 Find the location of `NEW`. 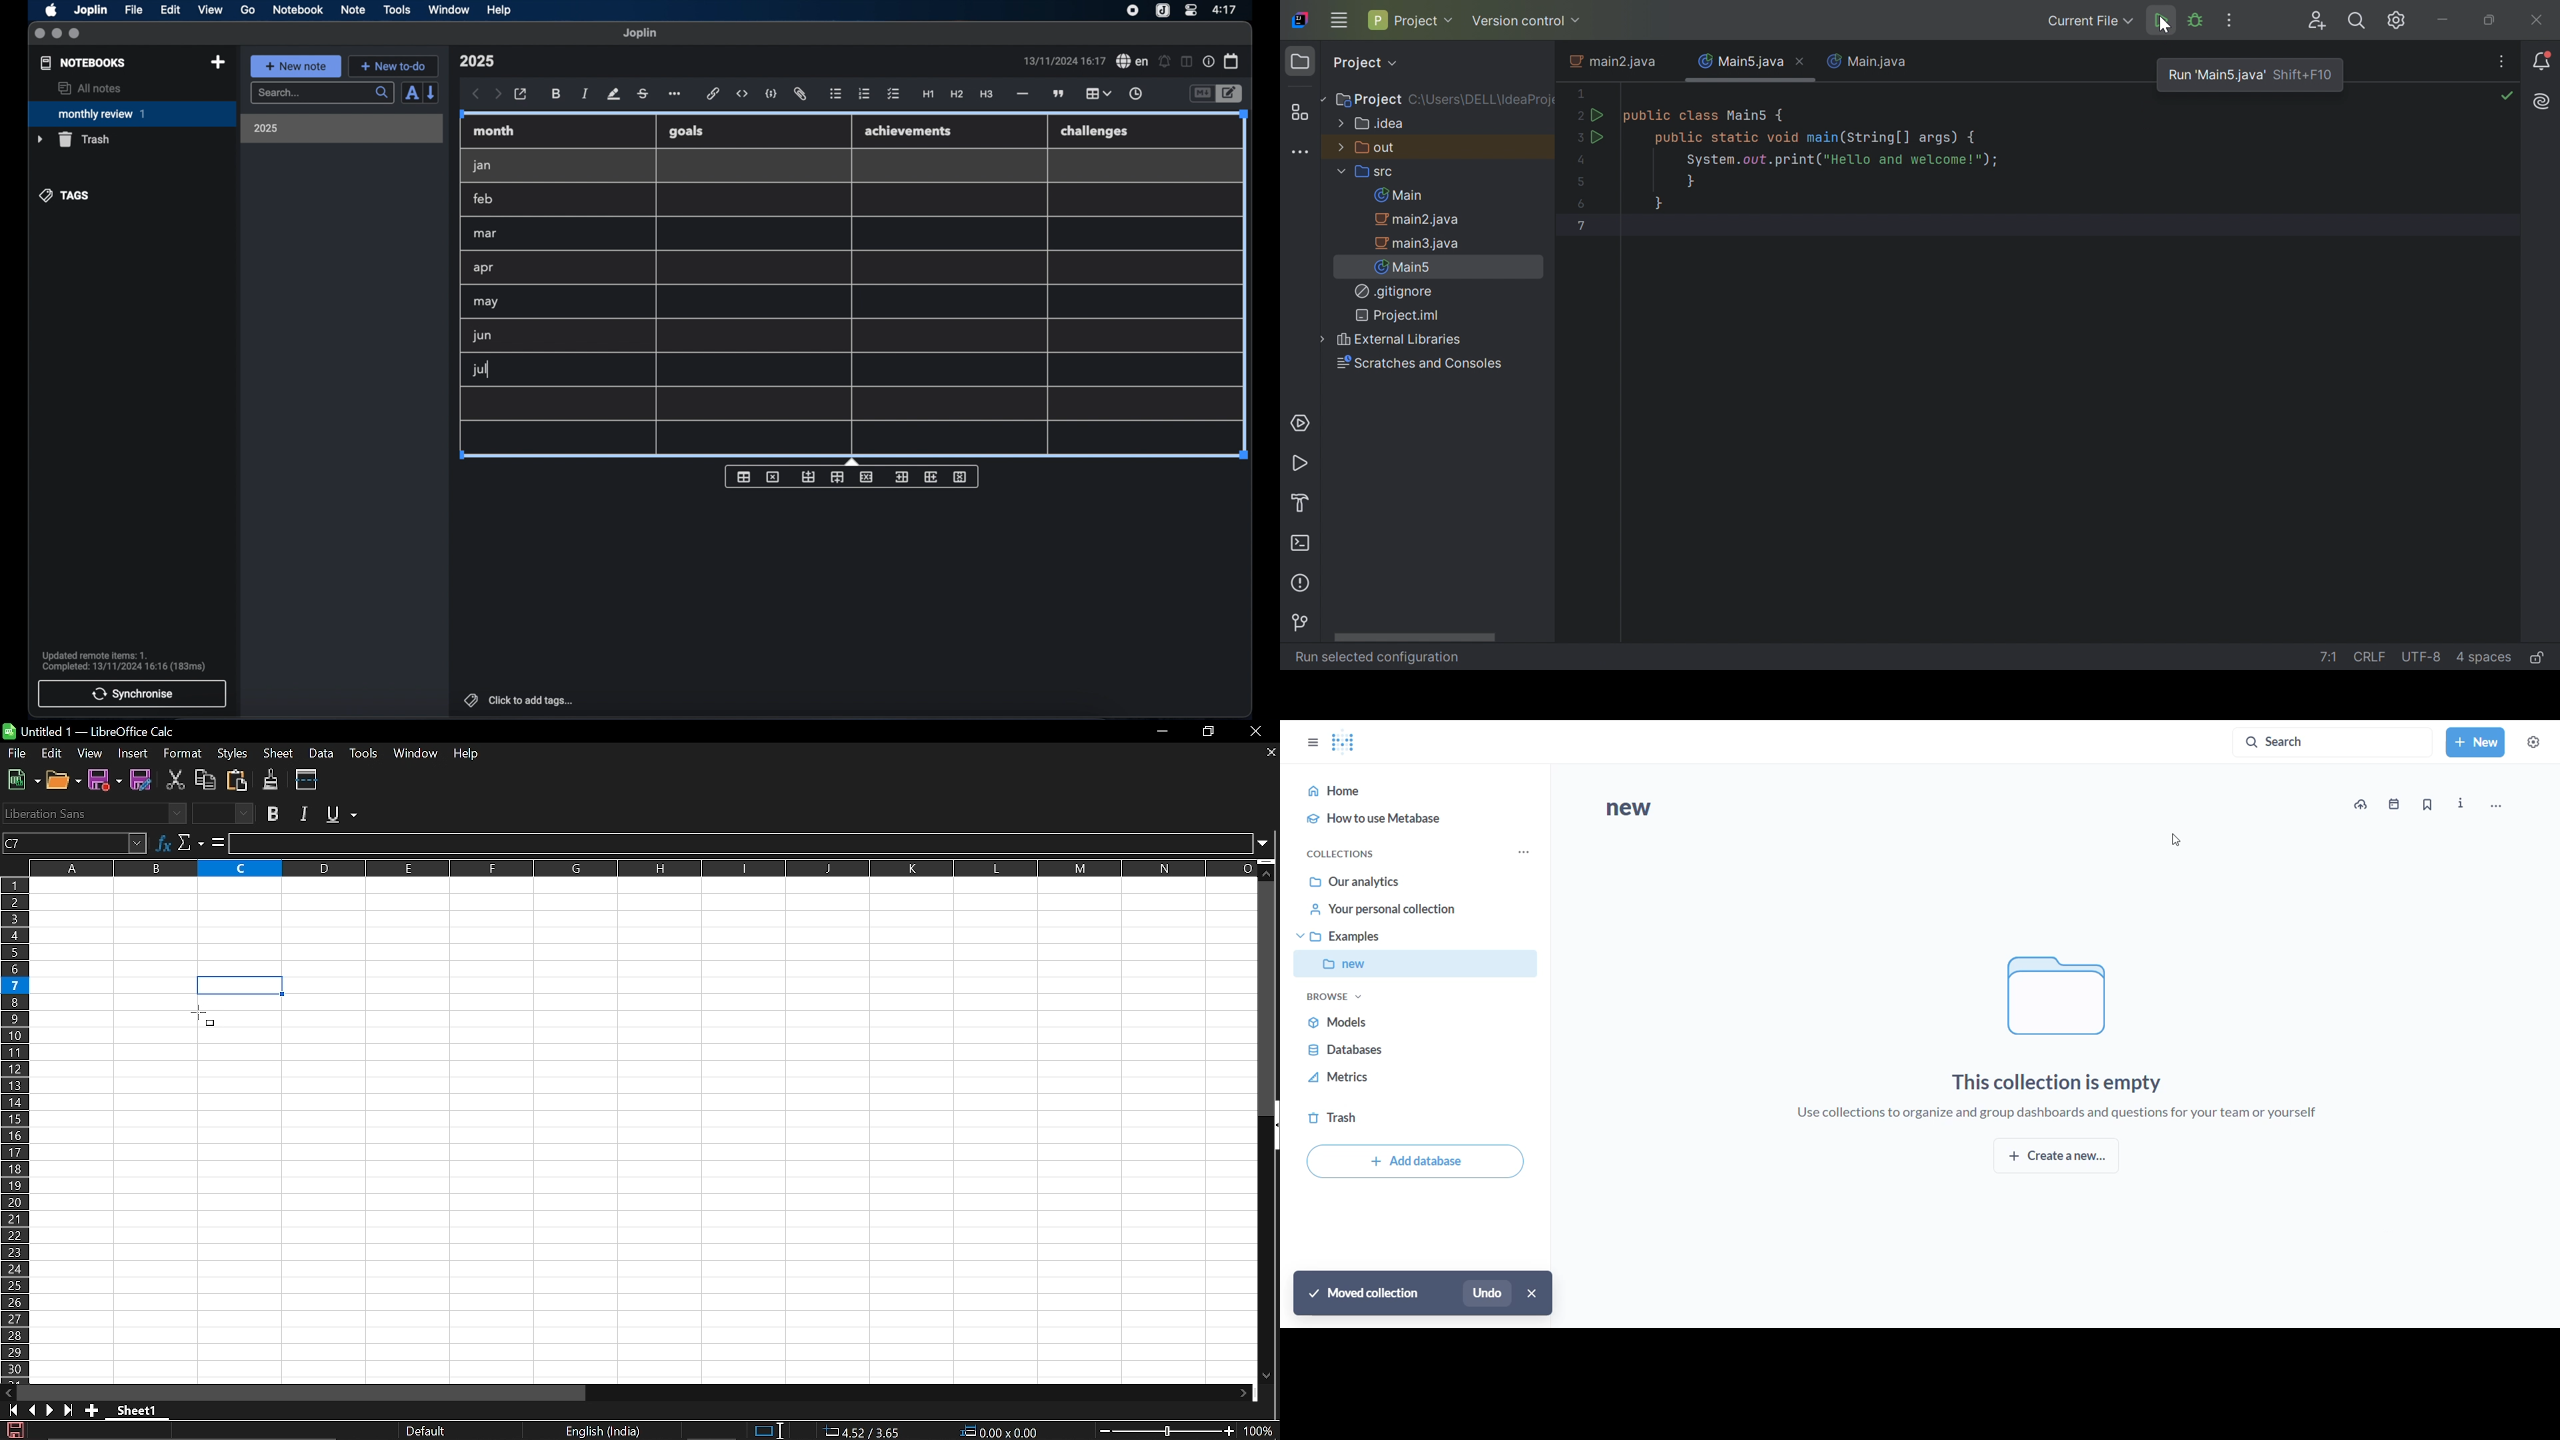

NEW is located at coordinates (1391, 968).